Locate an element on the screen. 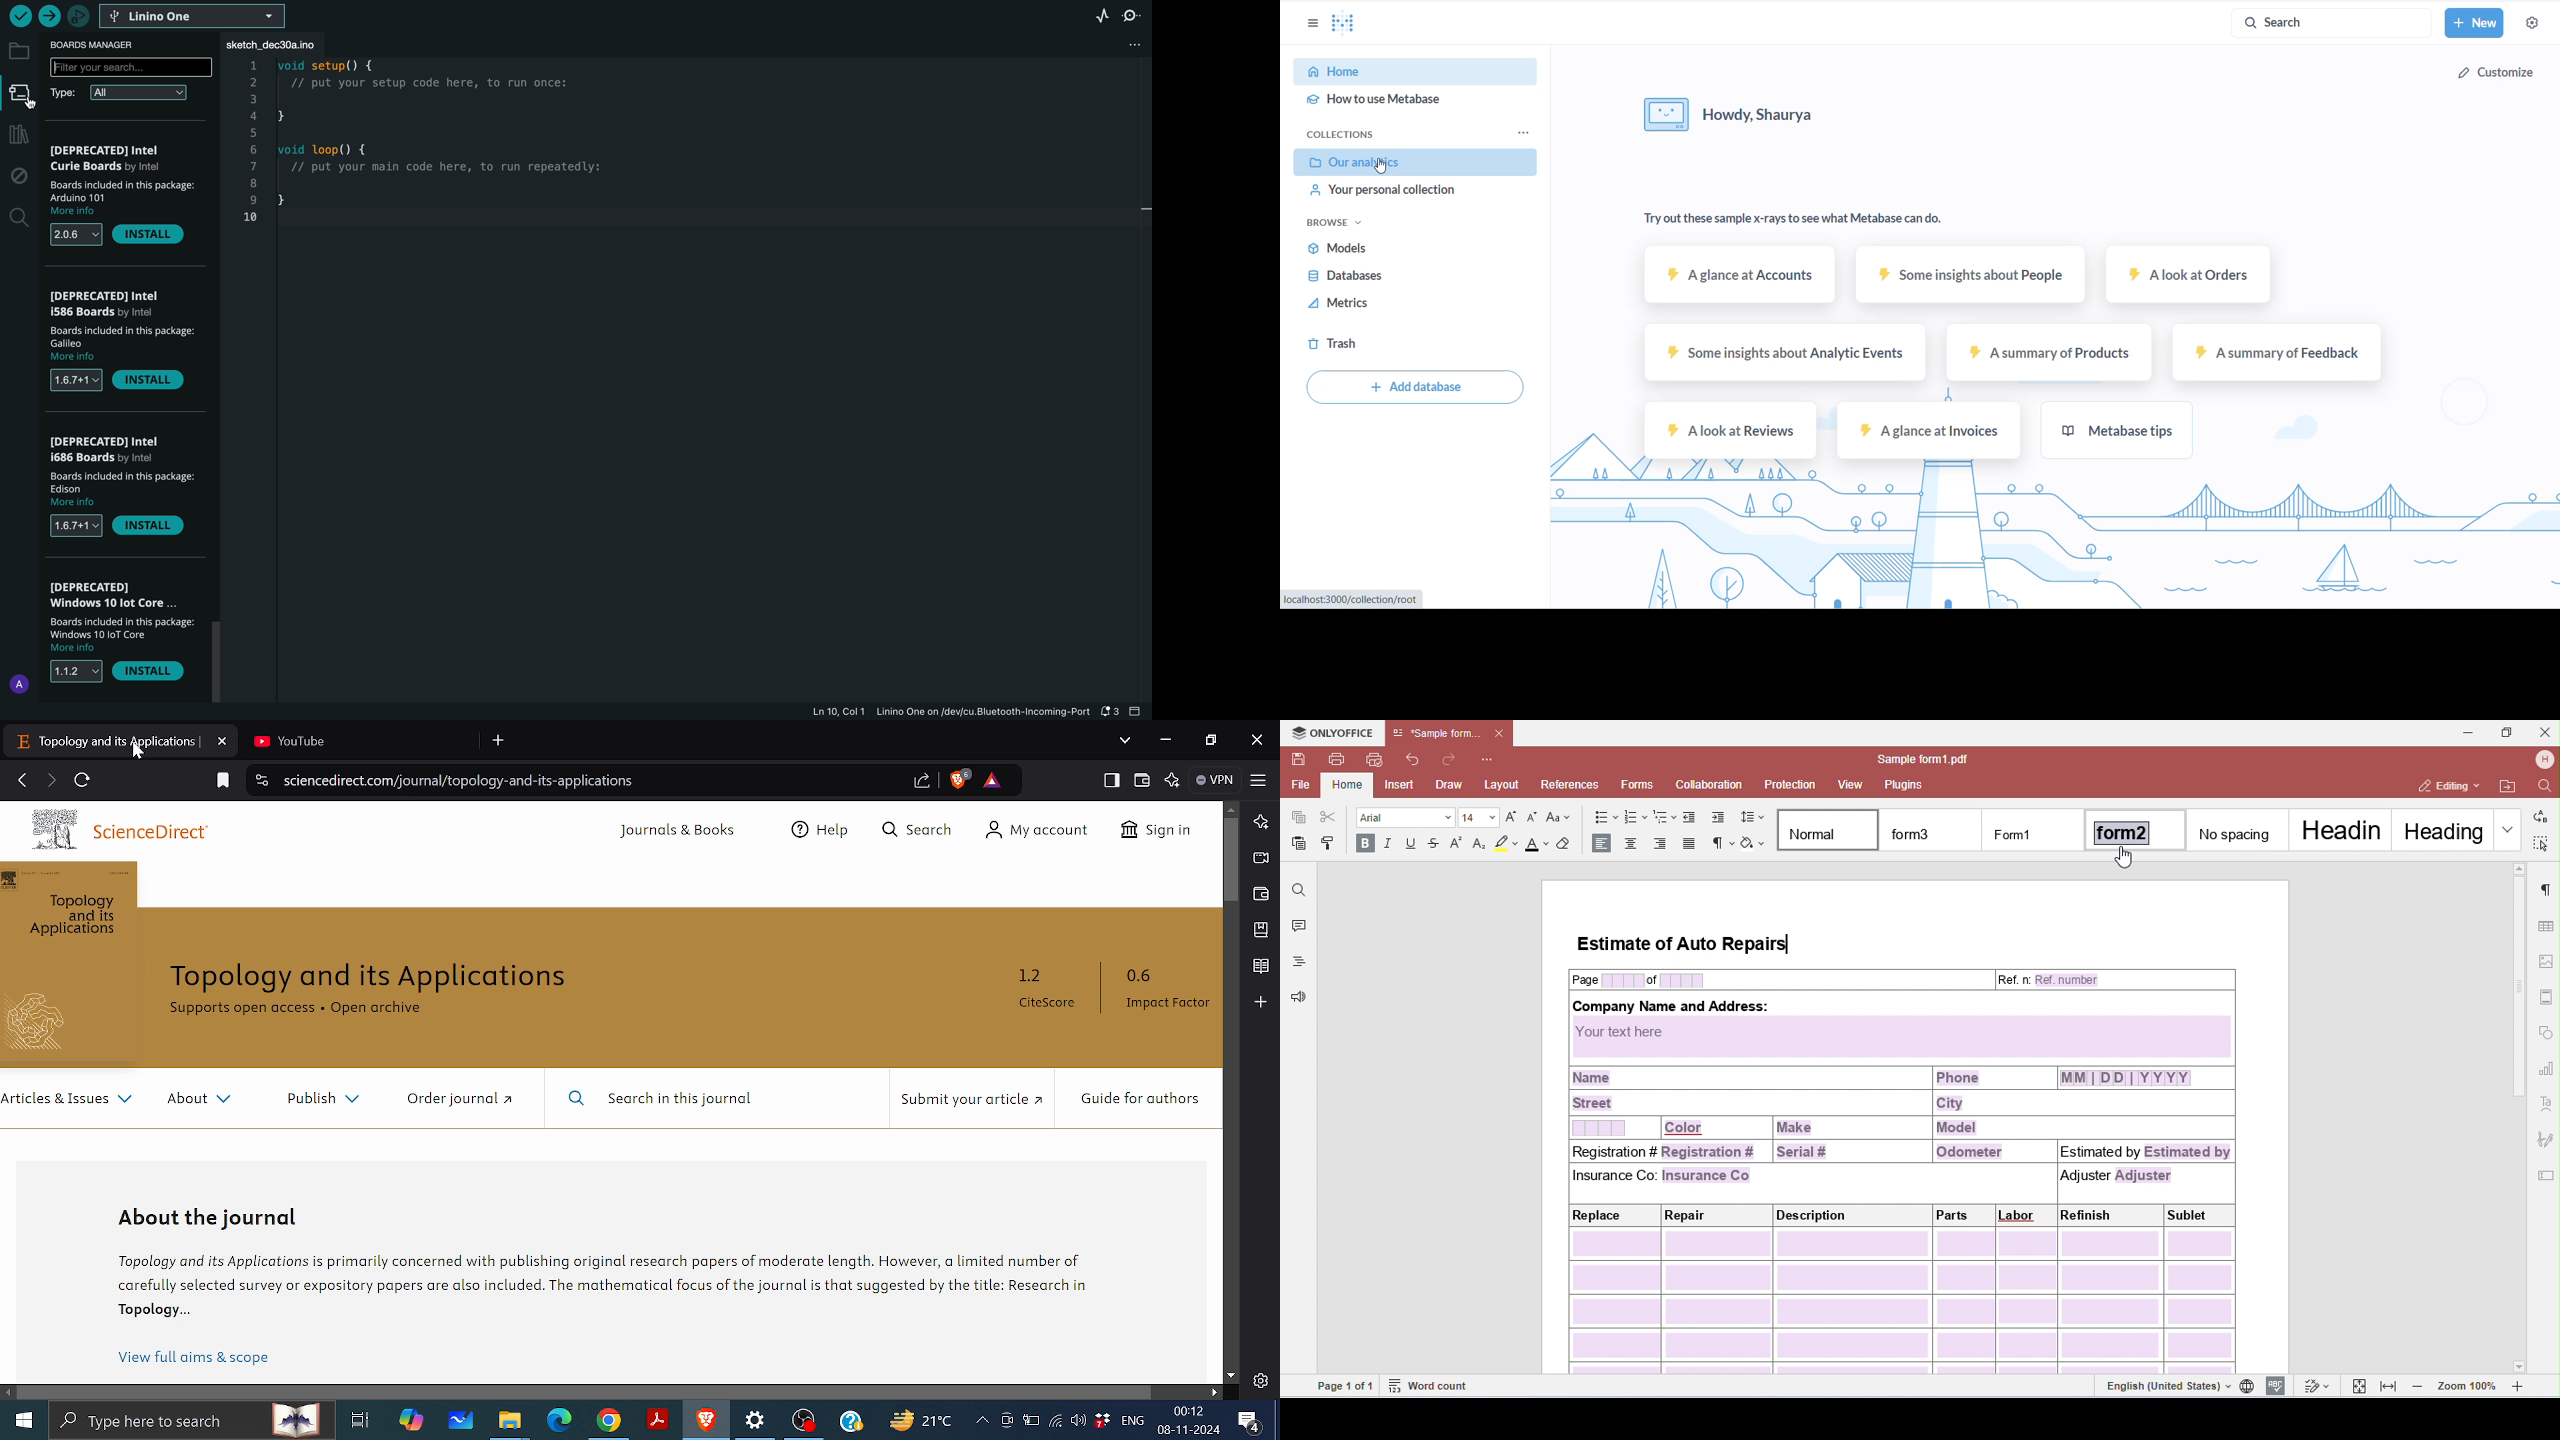 Image resolution: width=2576 pixels, height=1456 pixels. add database is located at coordinates (1415, 387).